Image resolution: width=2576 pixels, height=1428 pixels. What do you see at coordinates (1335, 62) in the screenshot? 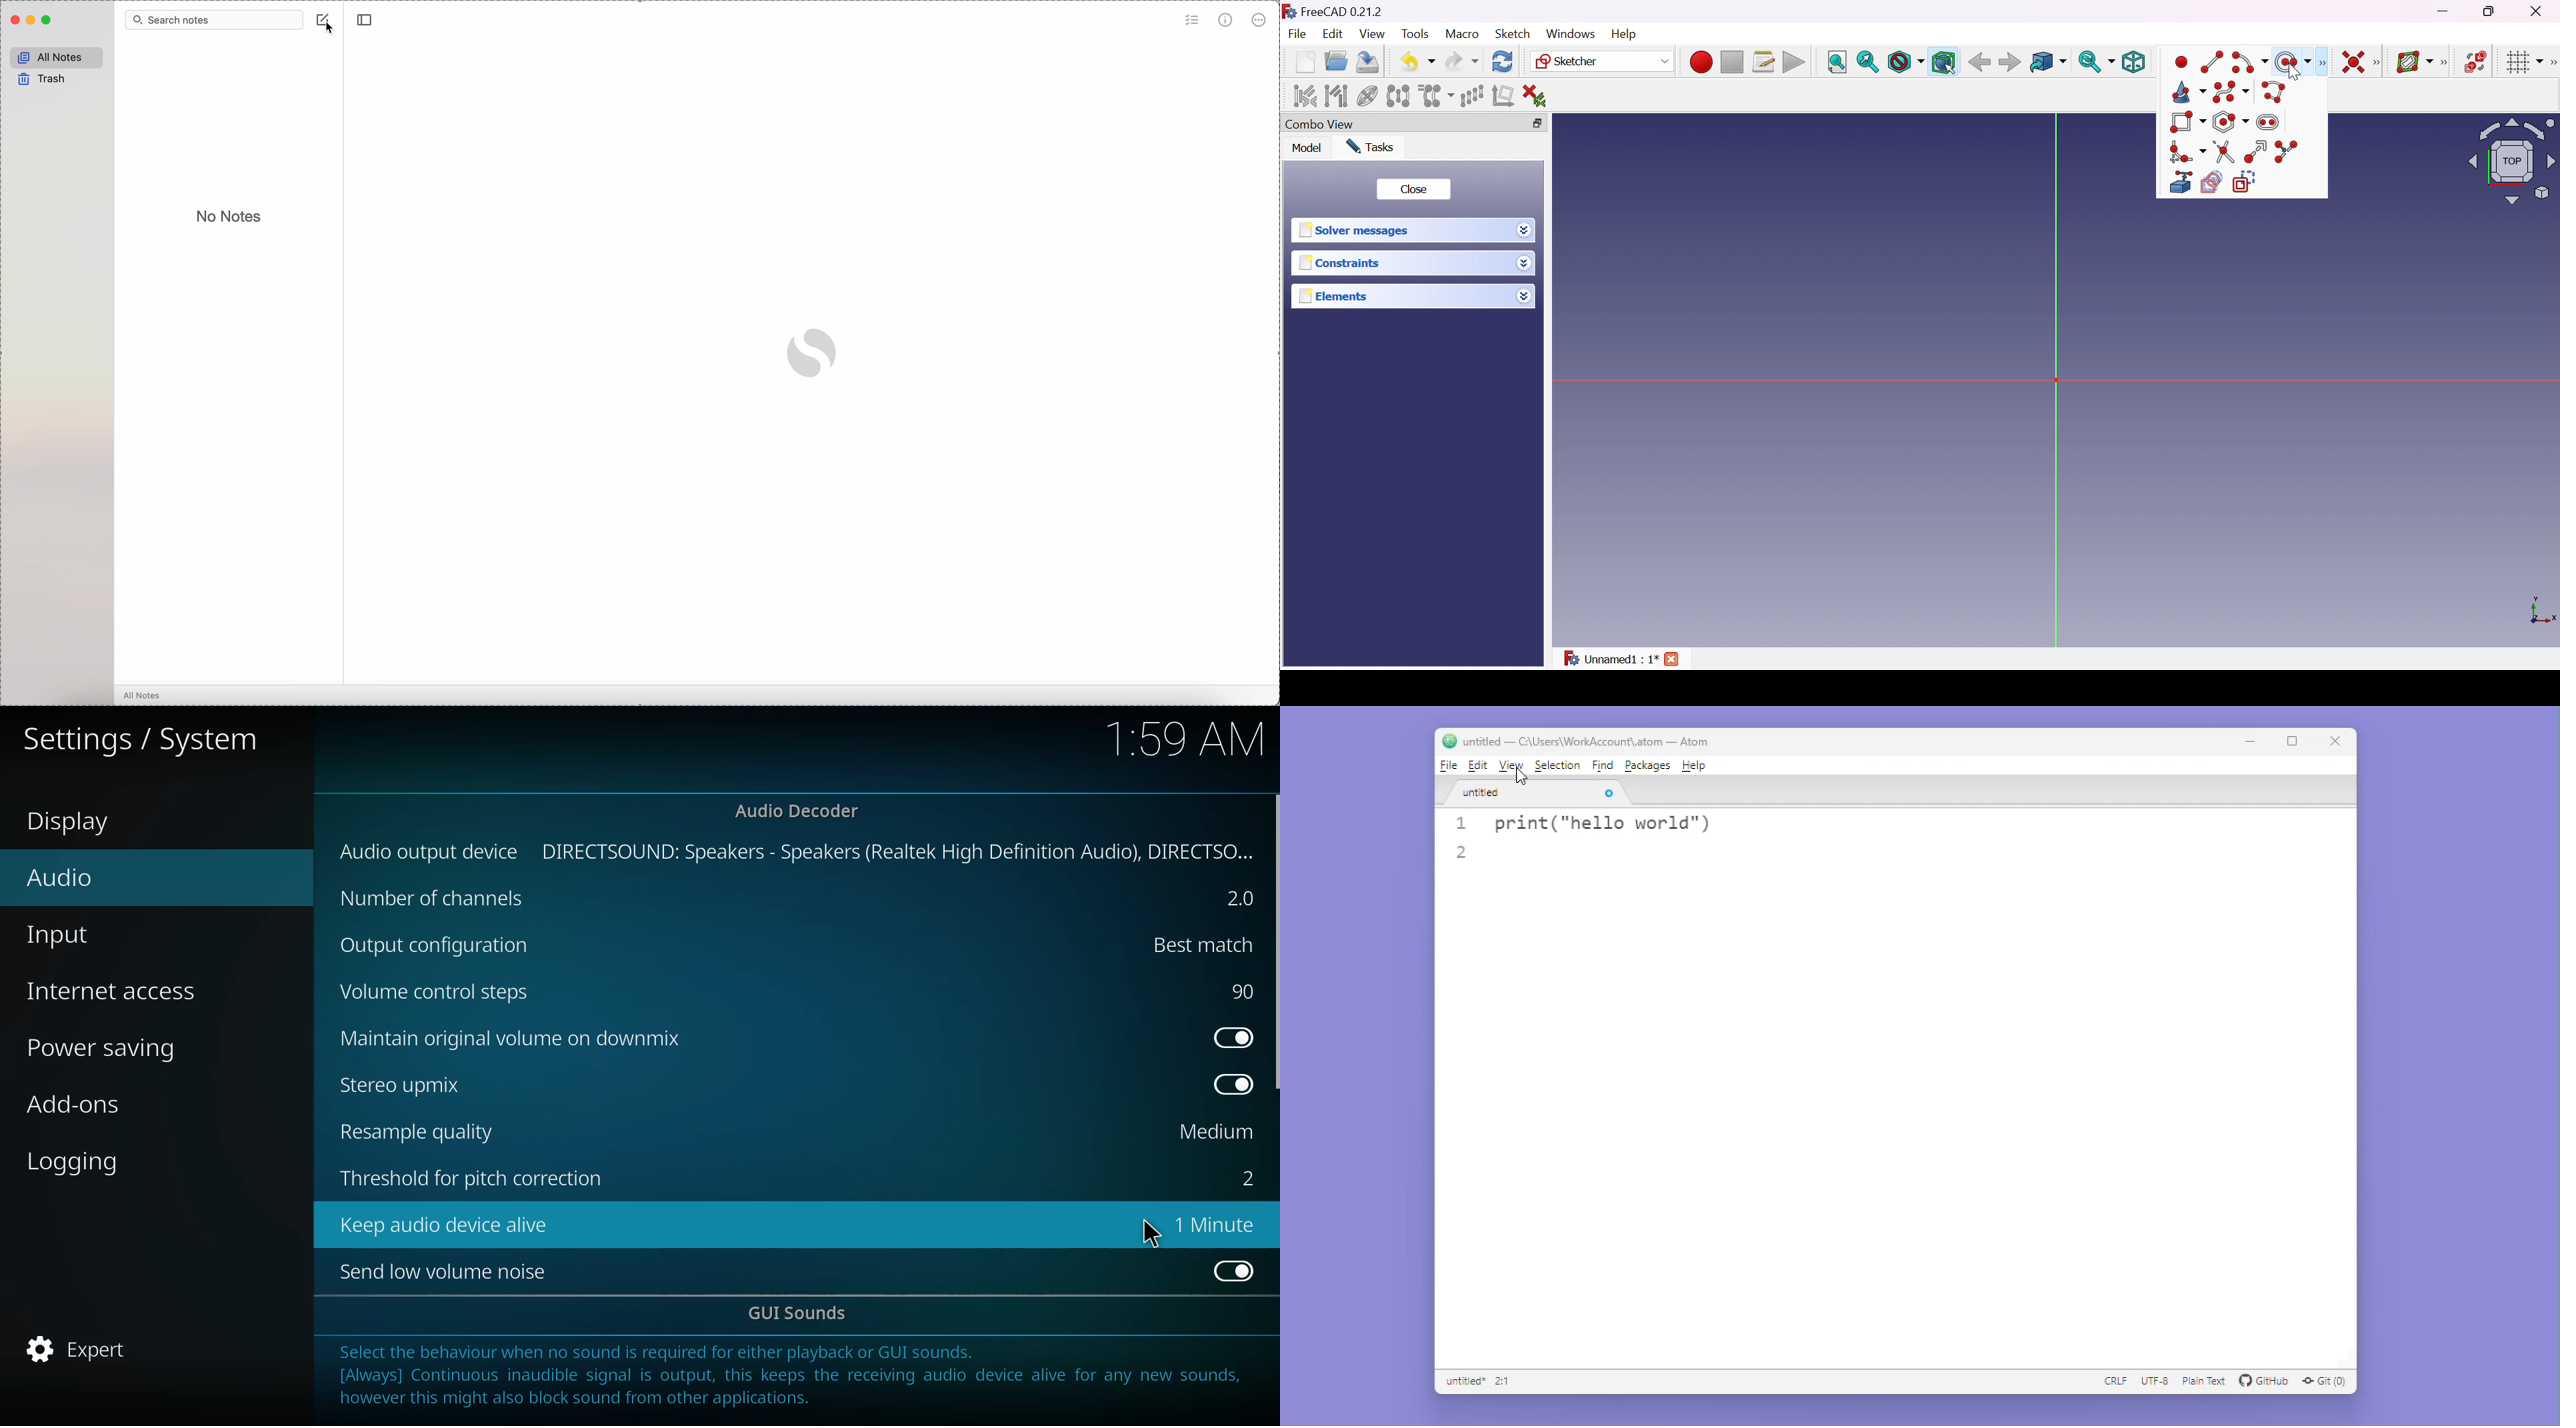
I see `Open...` at bounding box center [1335, 62].